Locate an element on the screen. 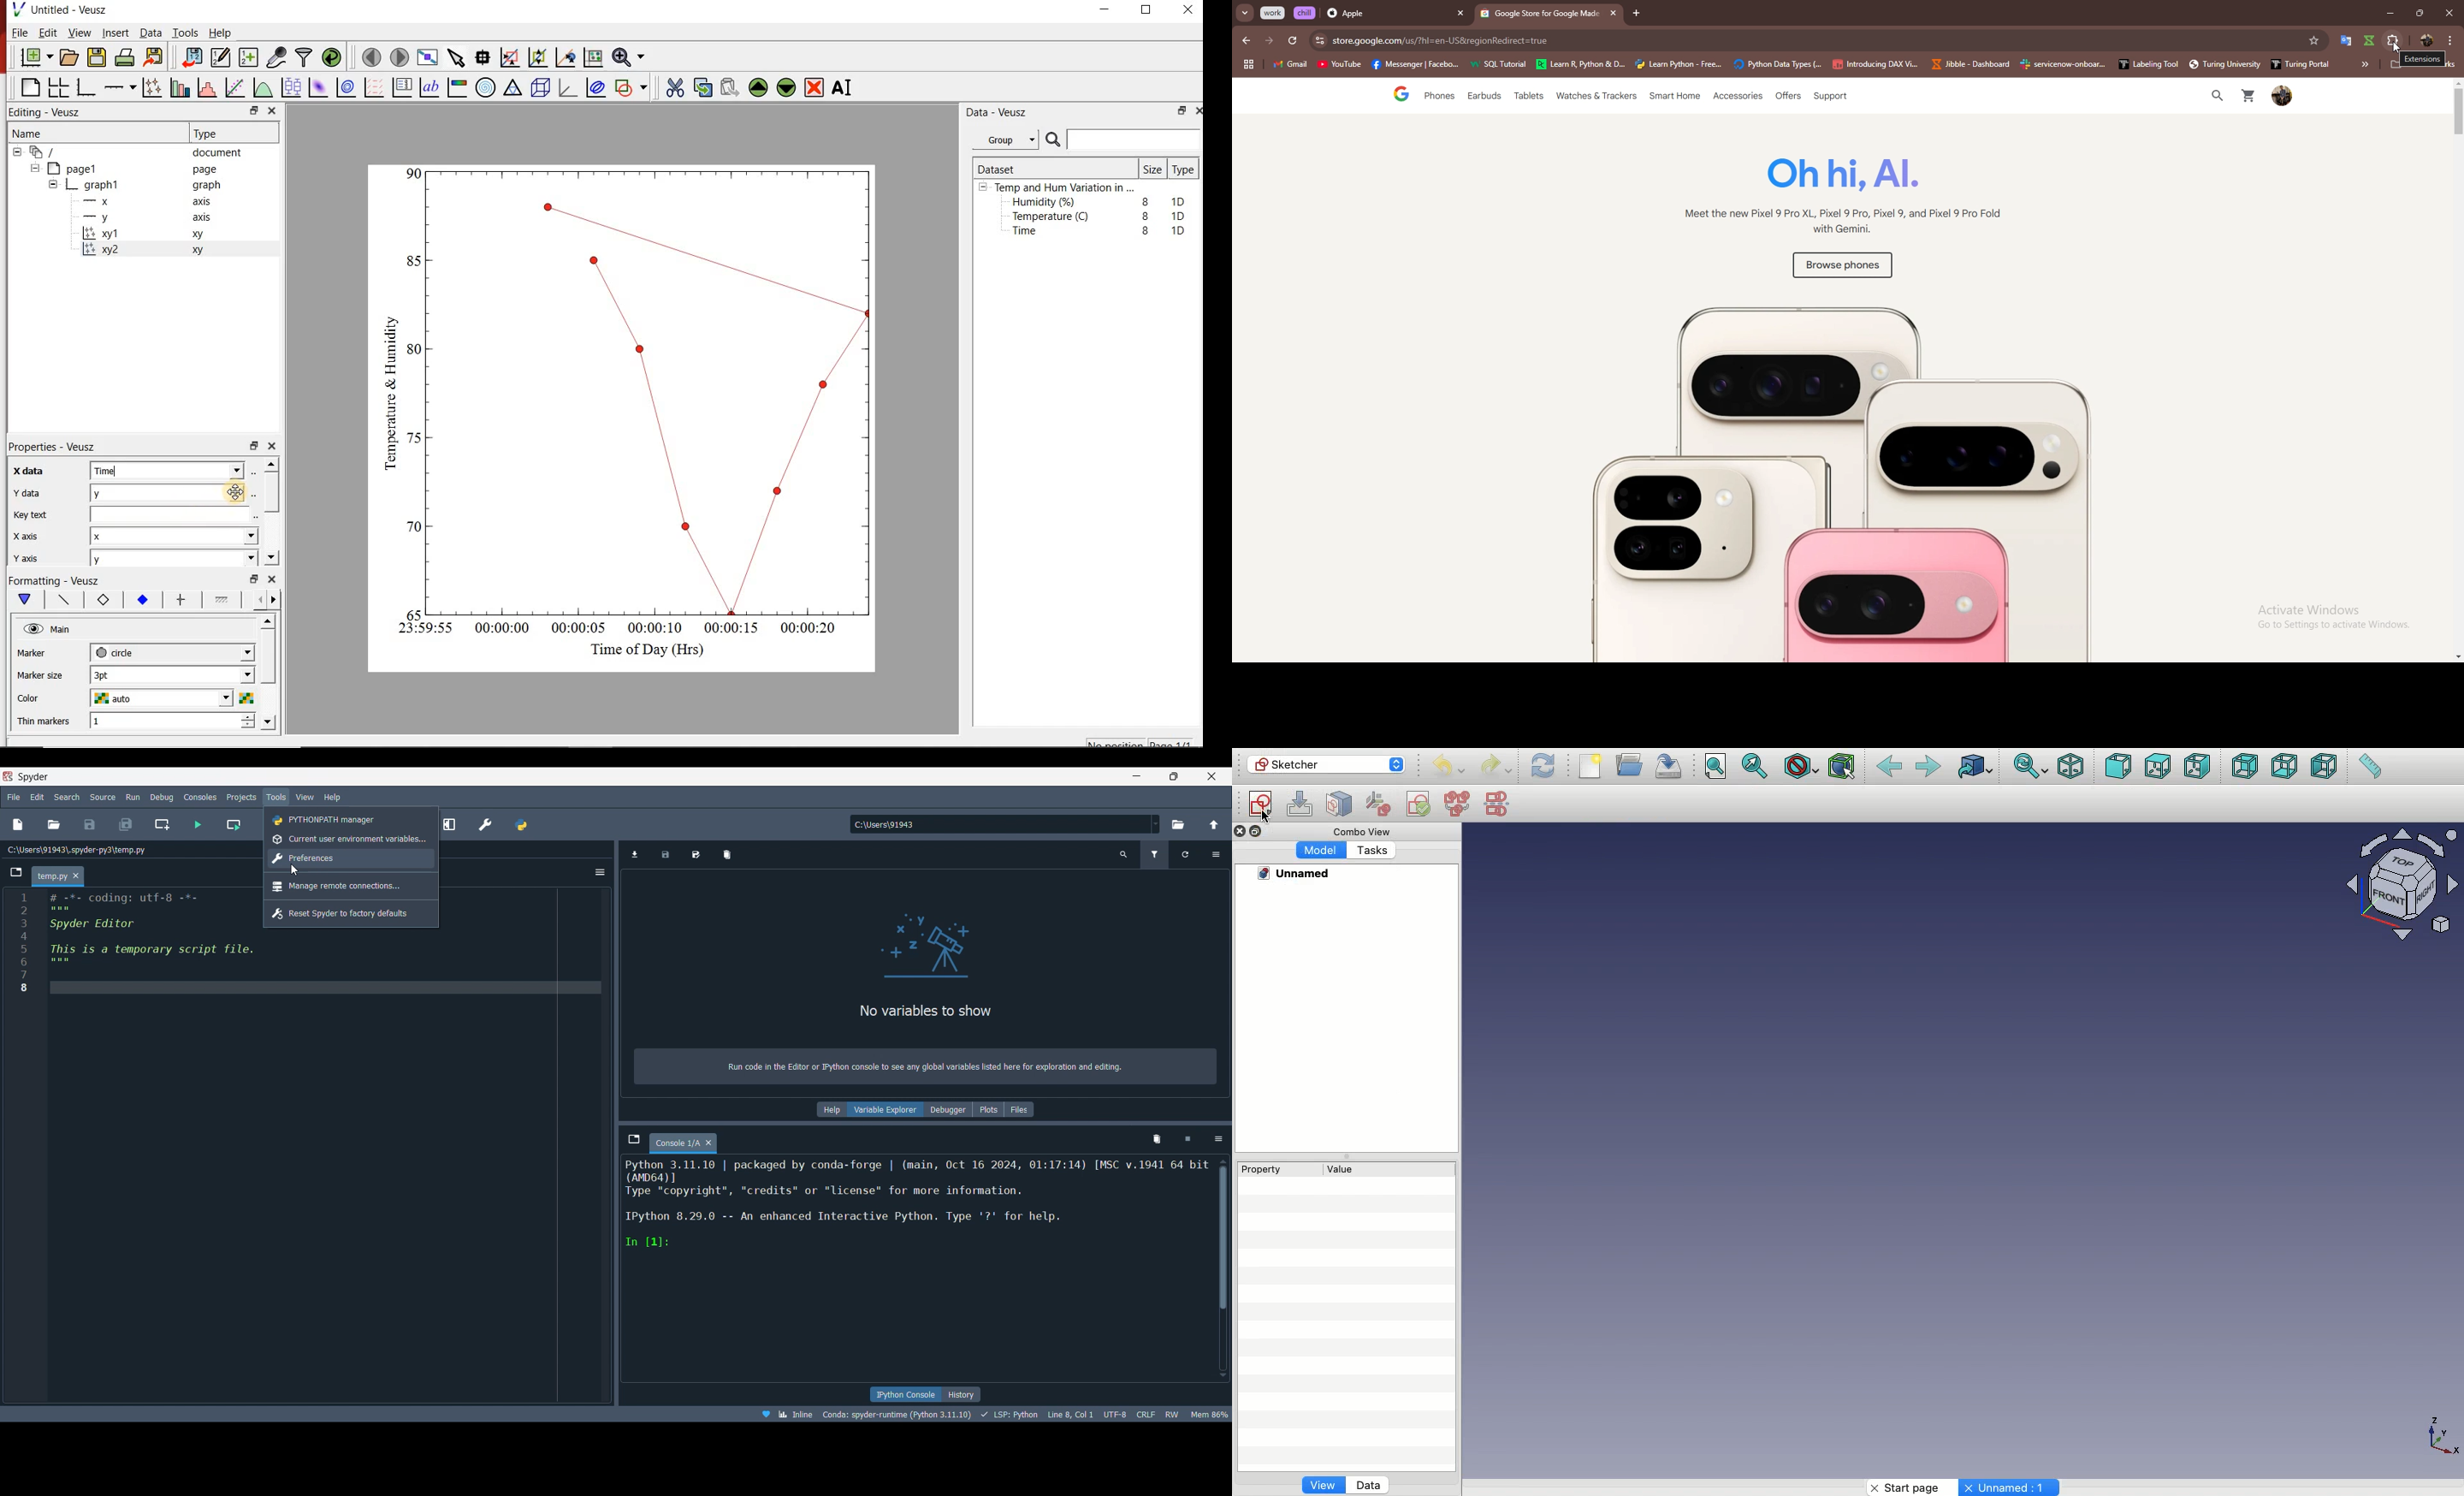 The image size is (2464, 1512). resize is located at coordinates (2419, 13).